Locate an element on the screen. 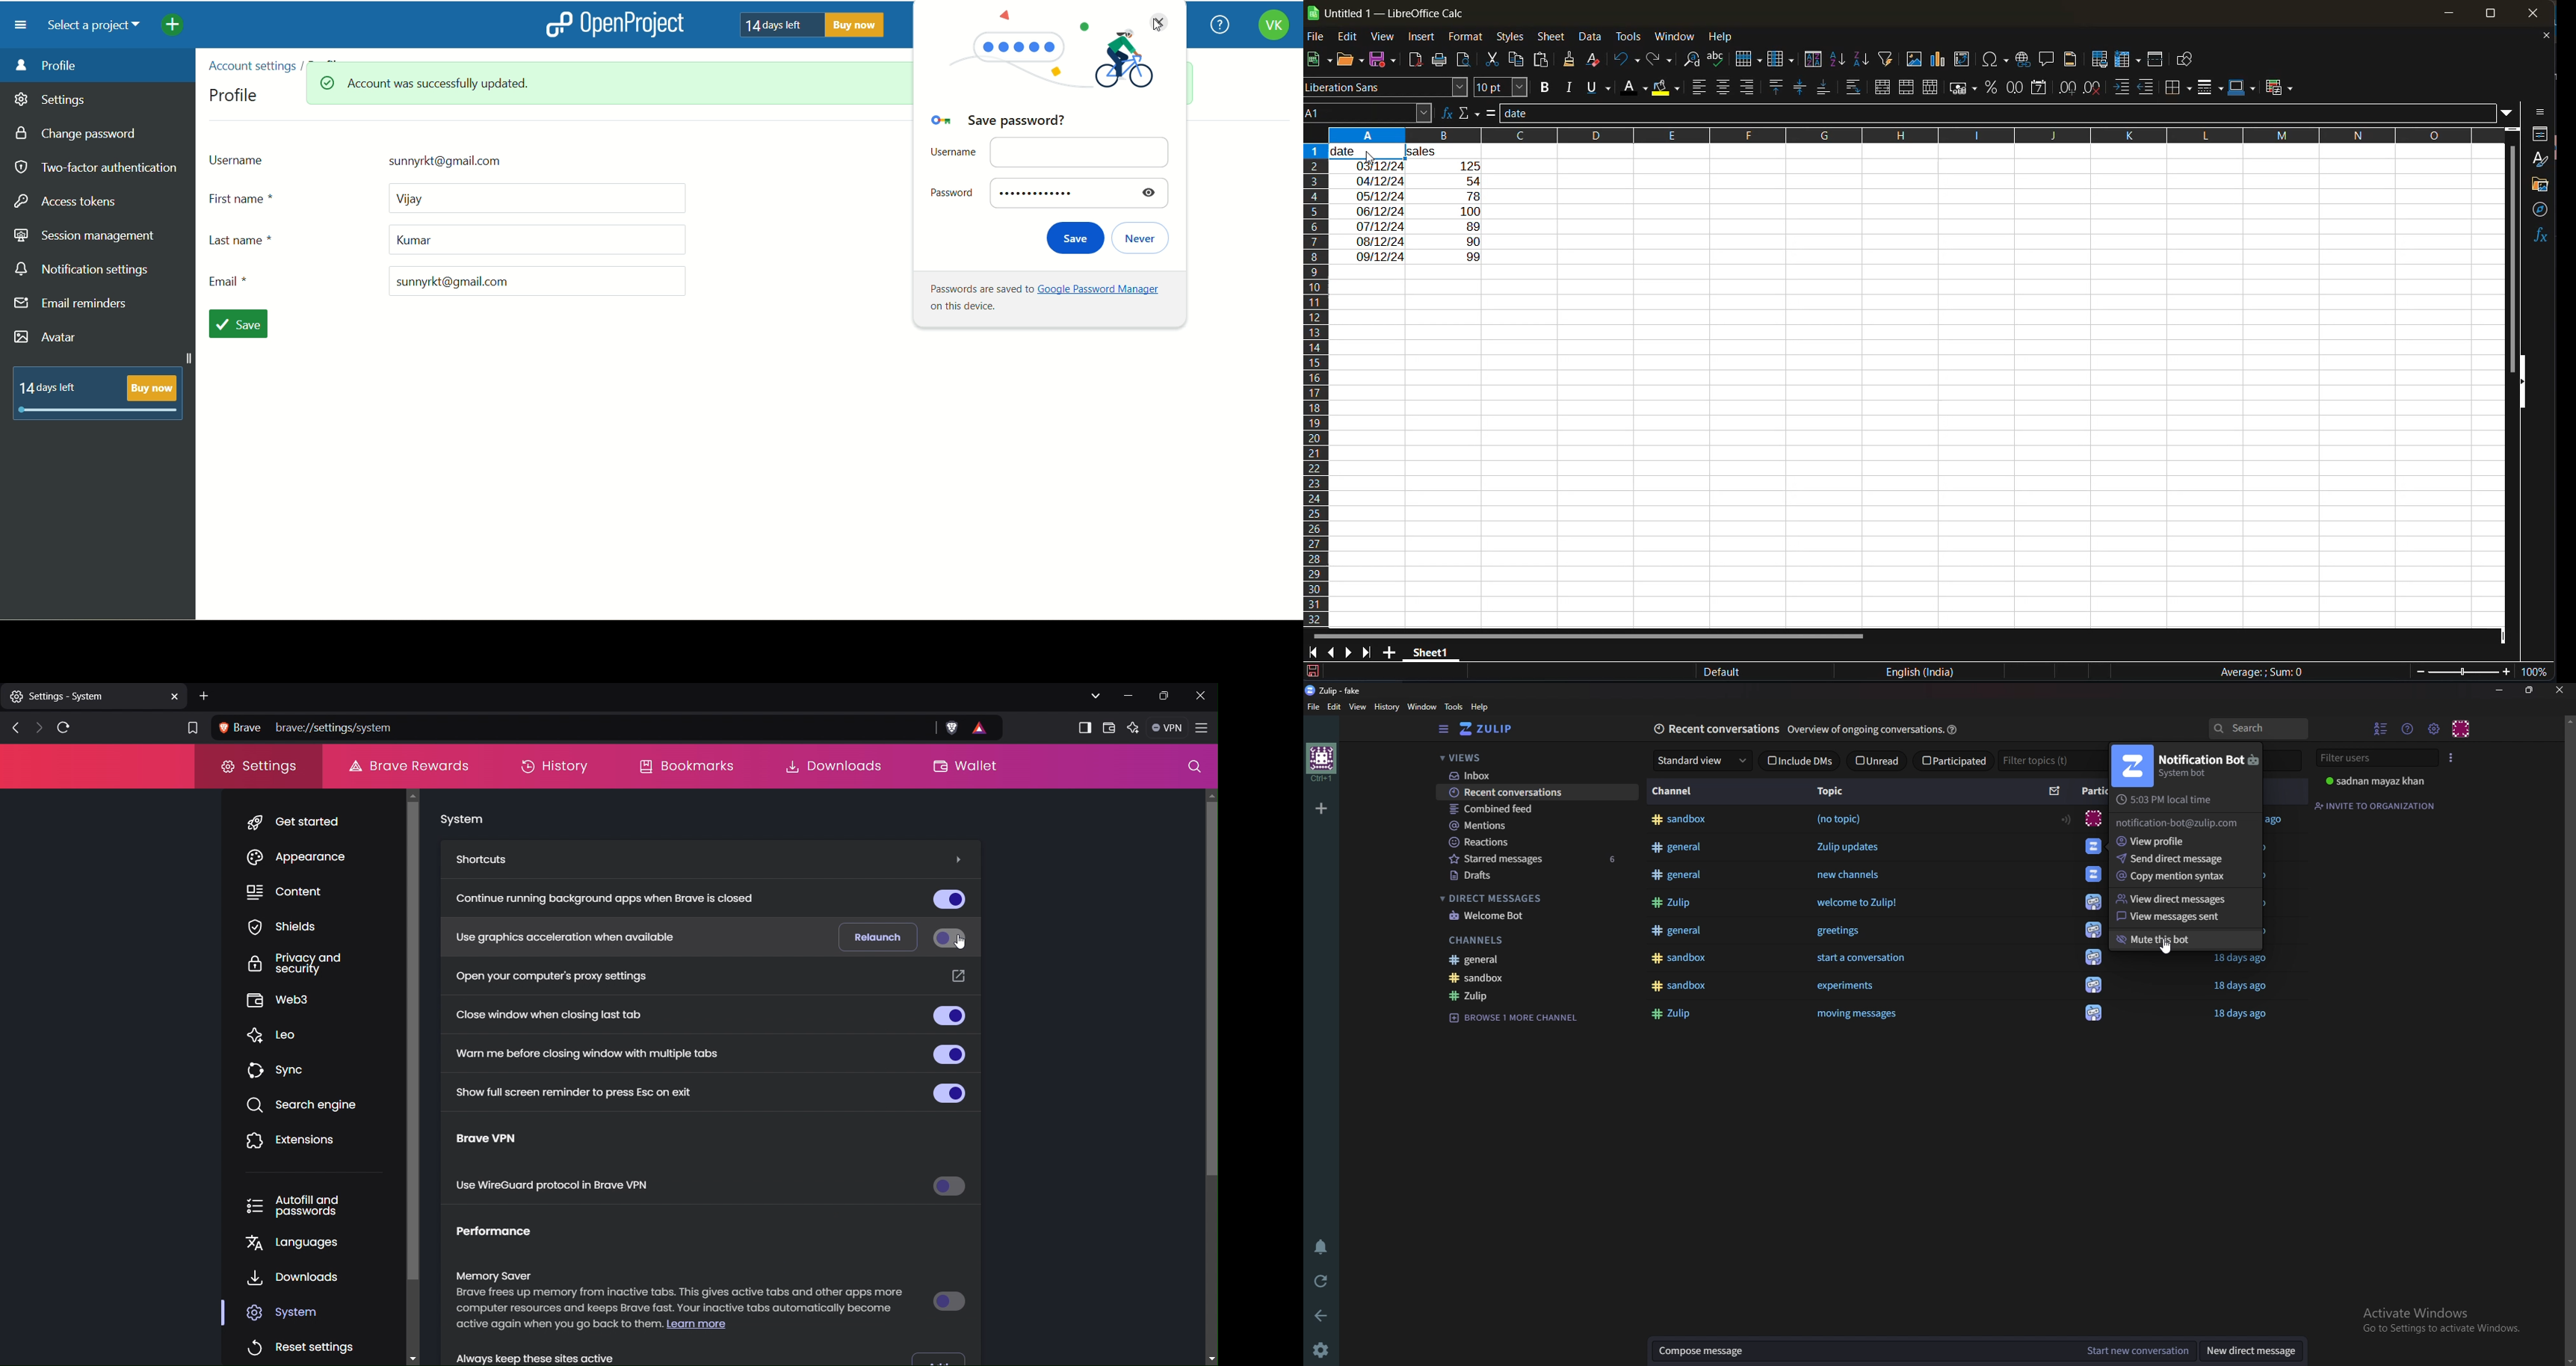 This screenshot has width=2576, height=1372. email is located at coordinates (443, 281).